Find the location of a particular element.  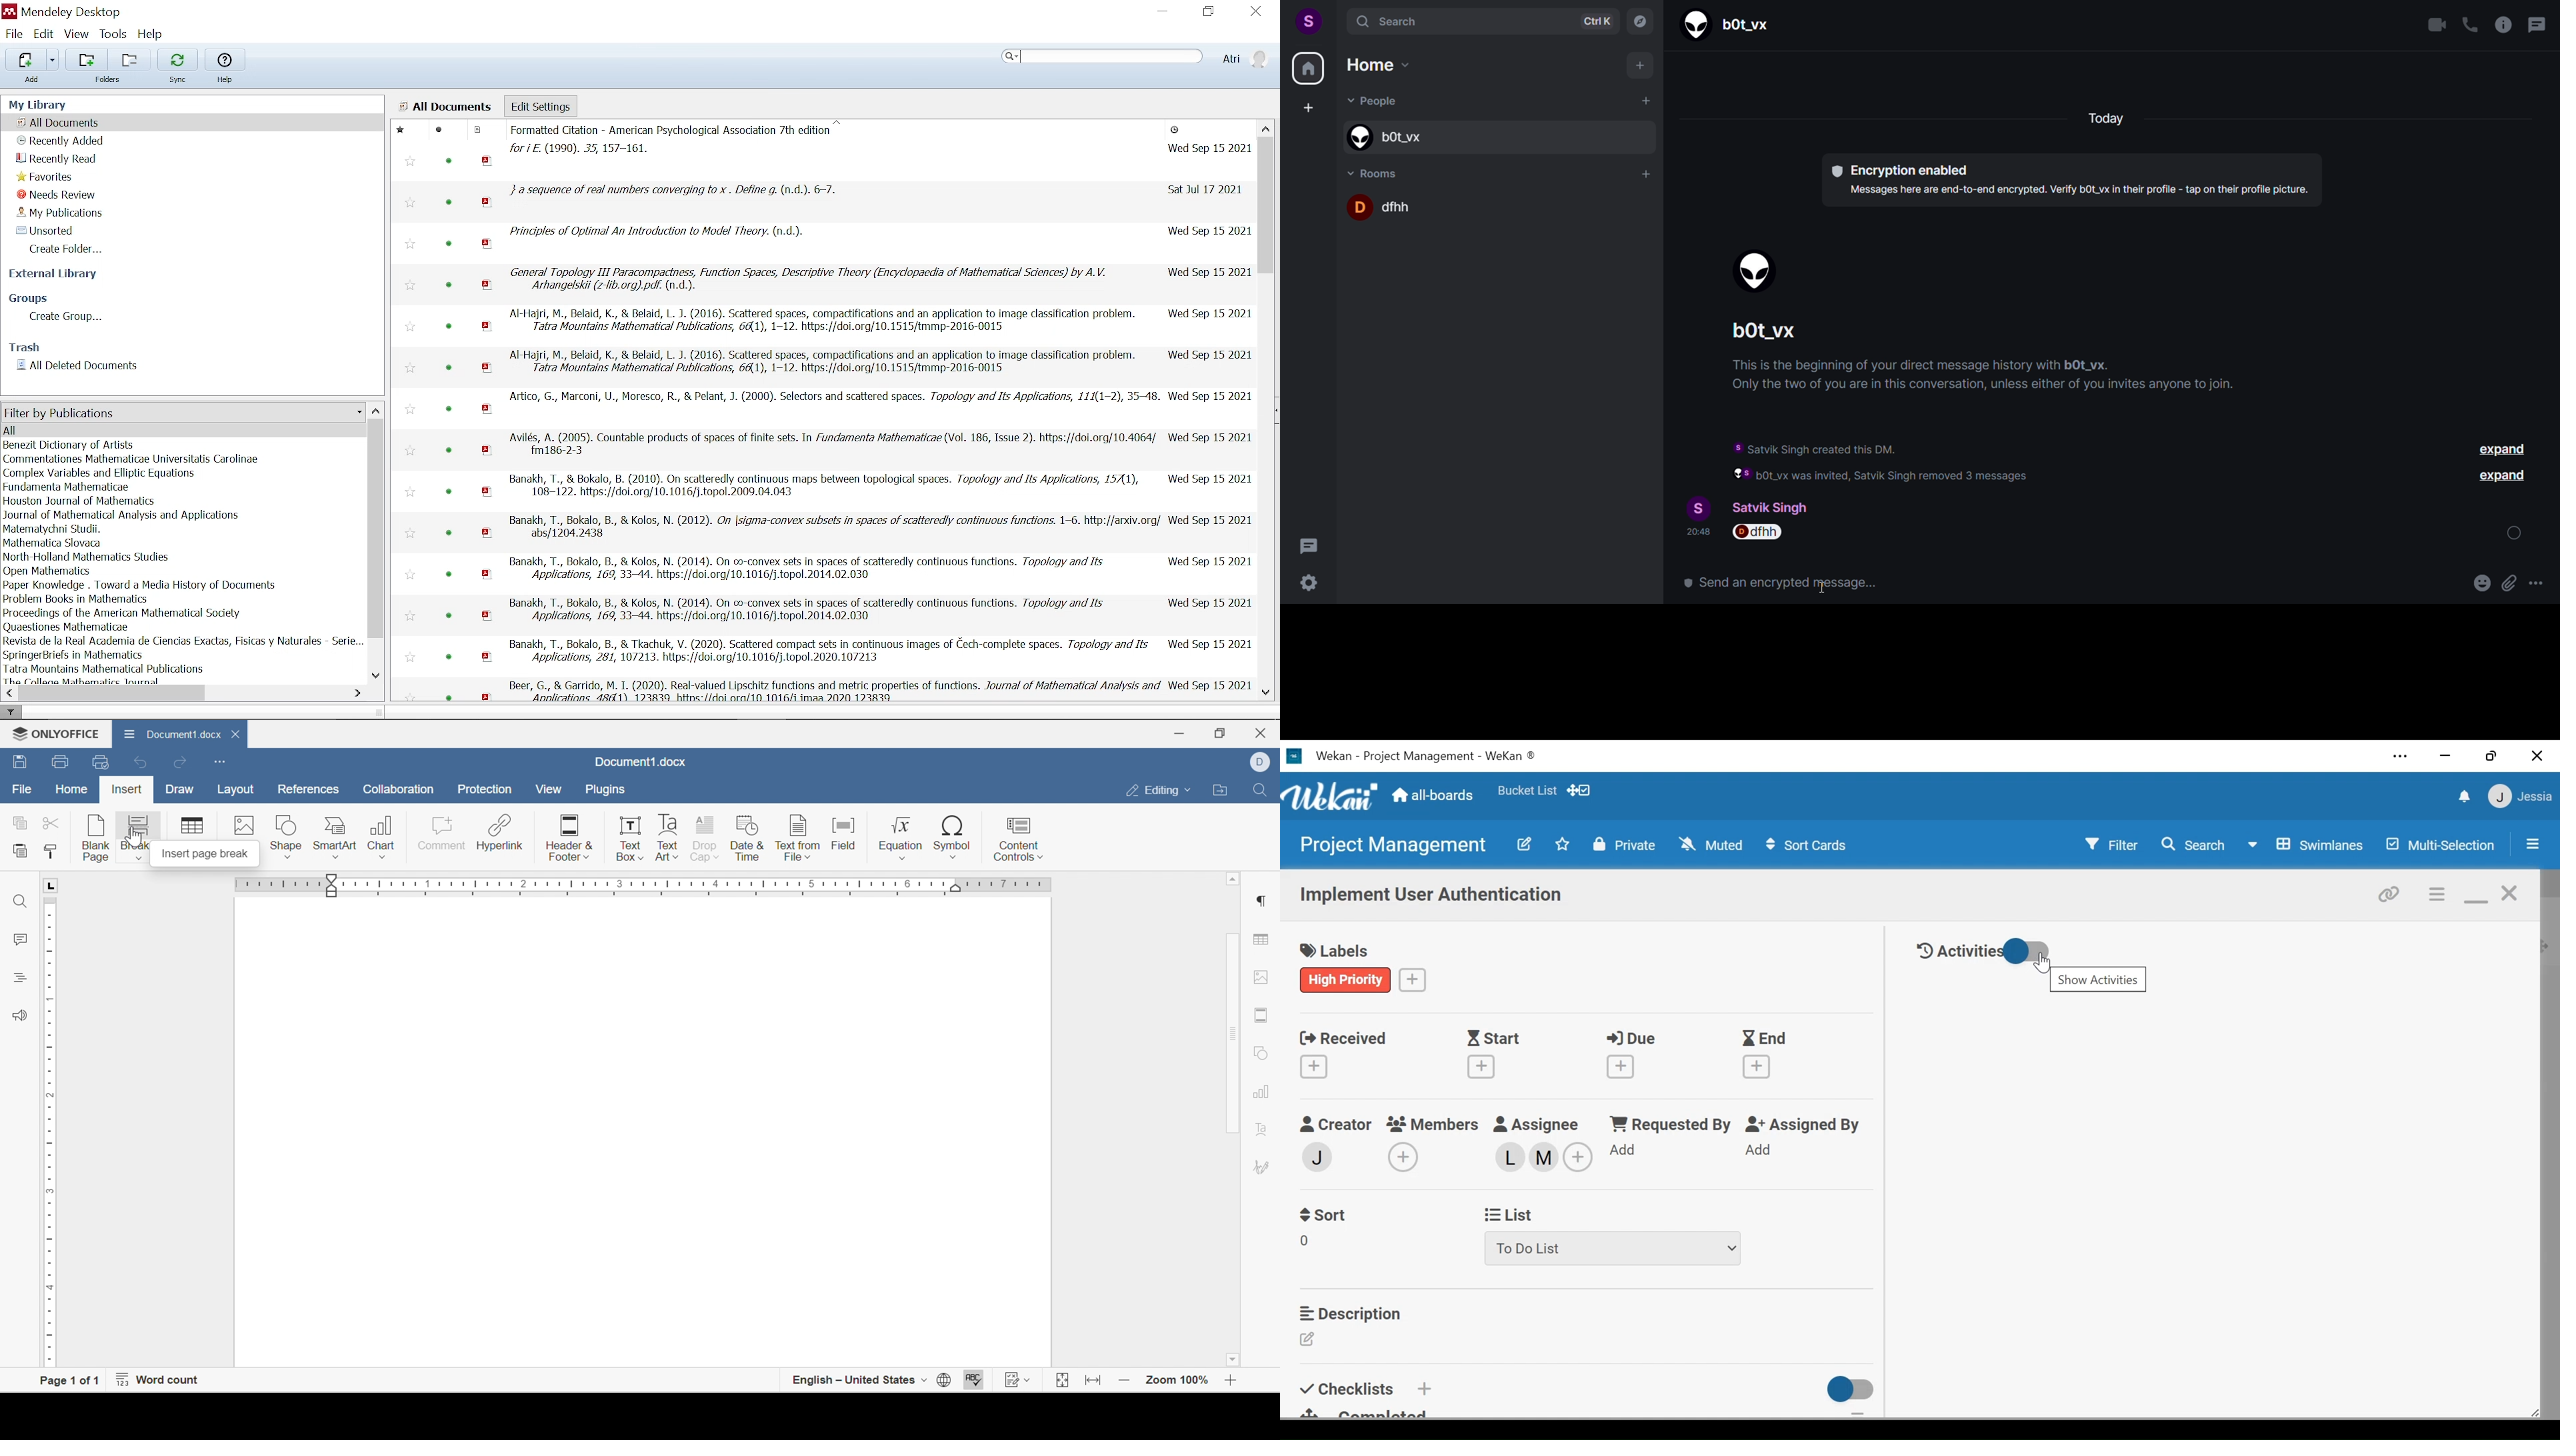

minimize is located at coordinates (2446, 755).